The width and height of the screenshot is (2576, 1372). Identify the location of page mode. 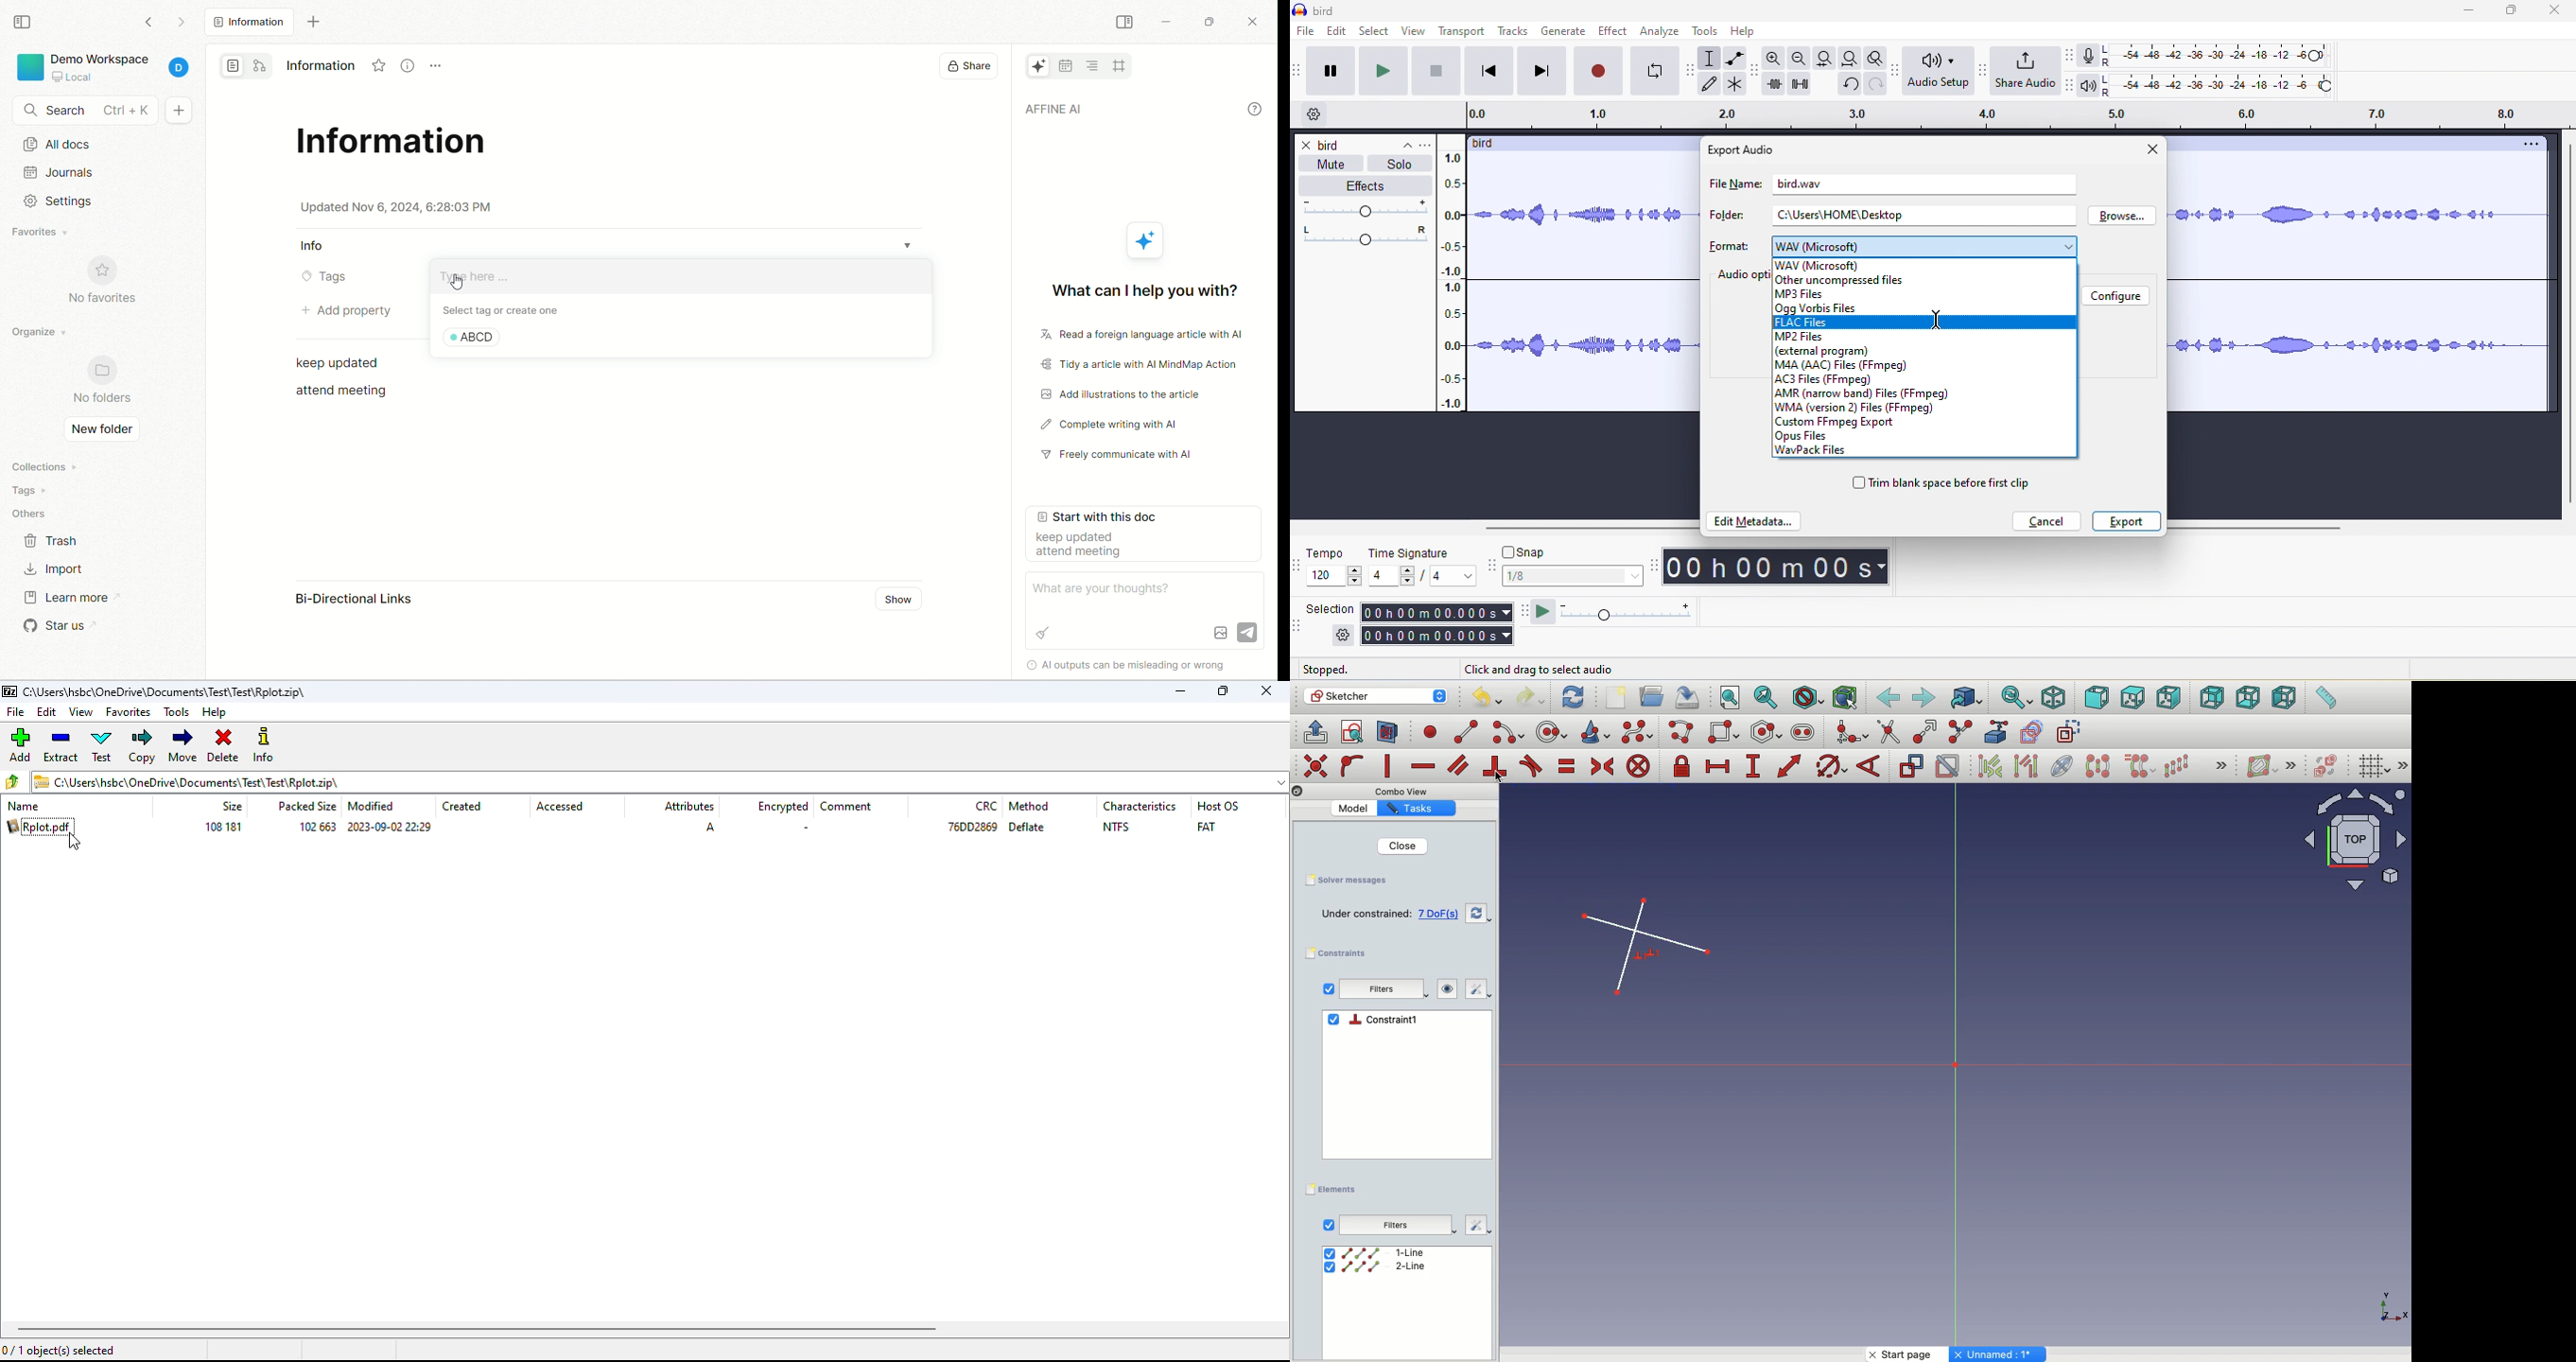
(232, 66).